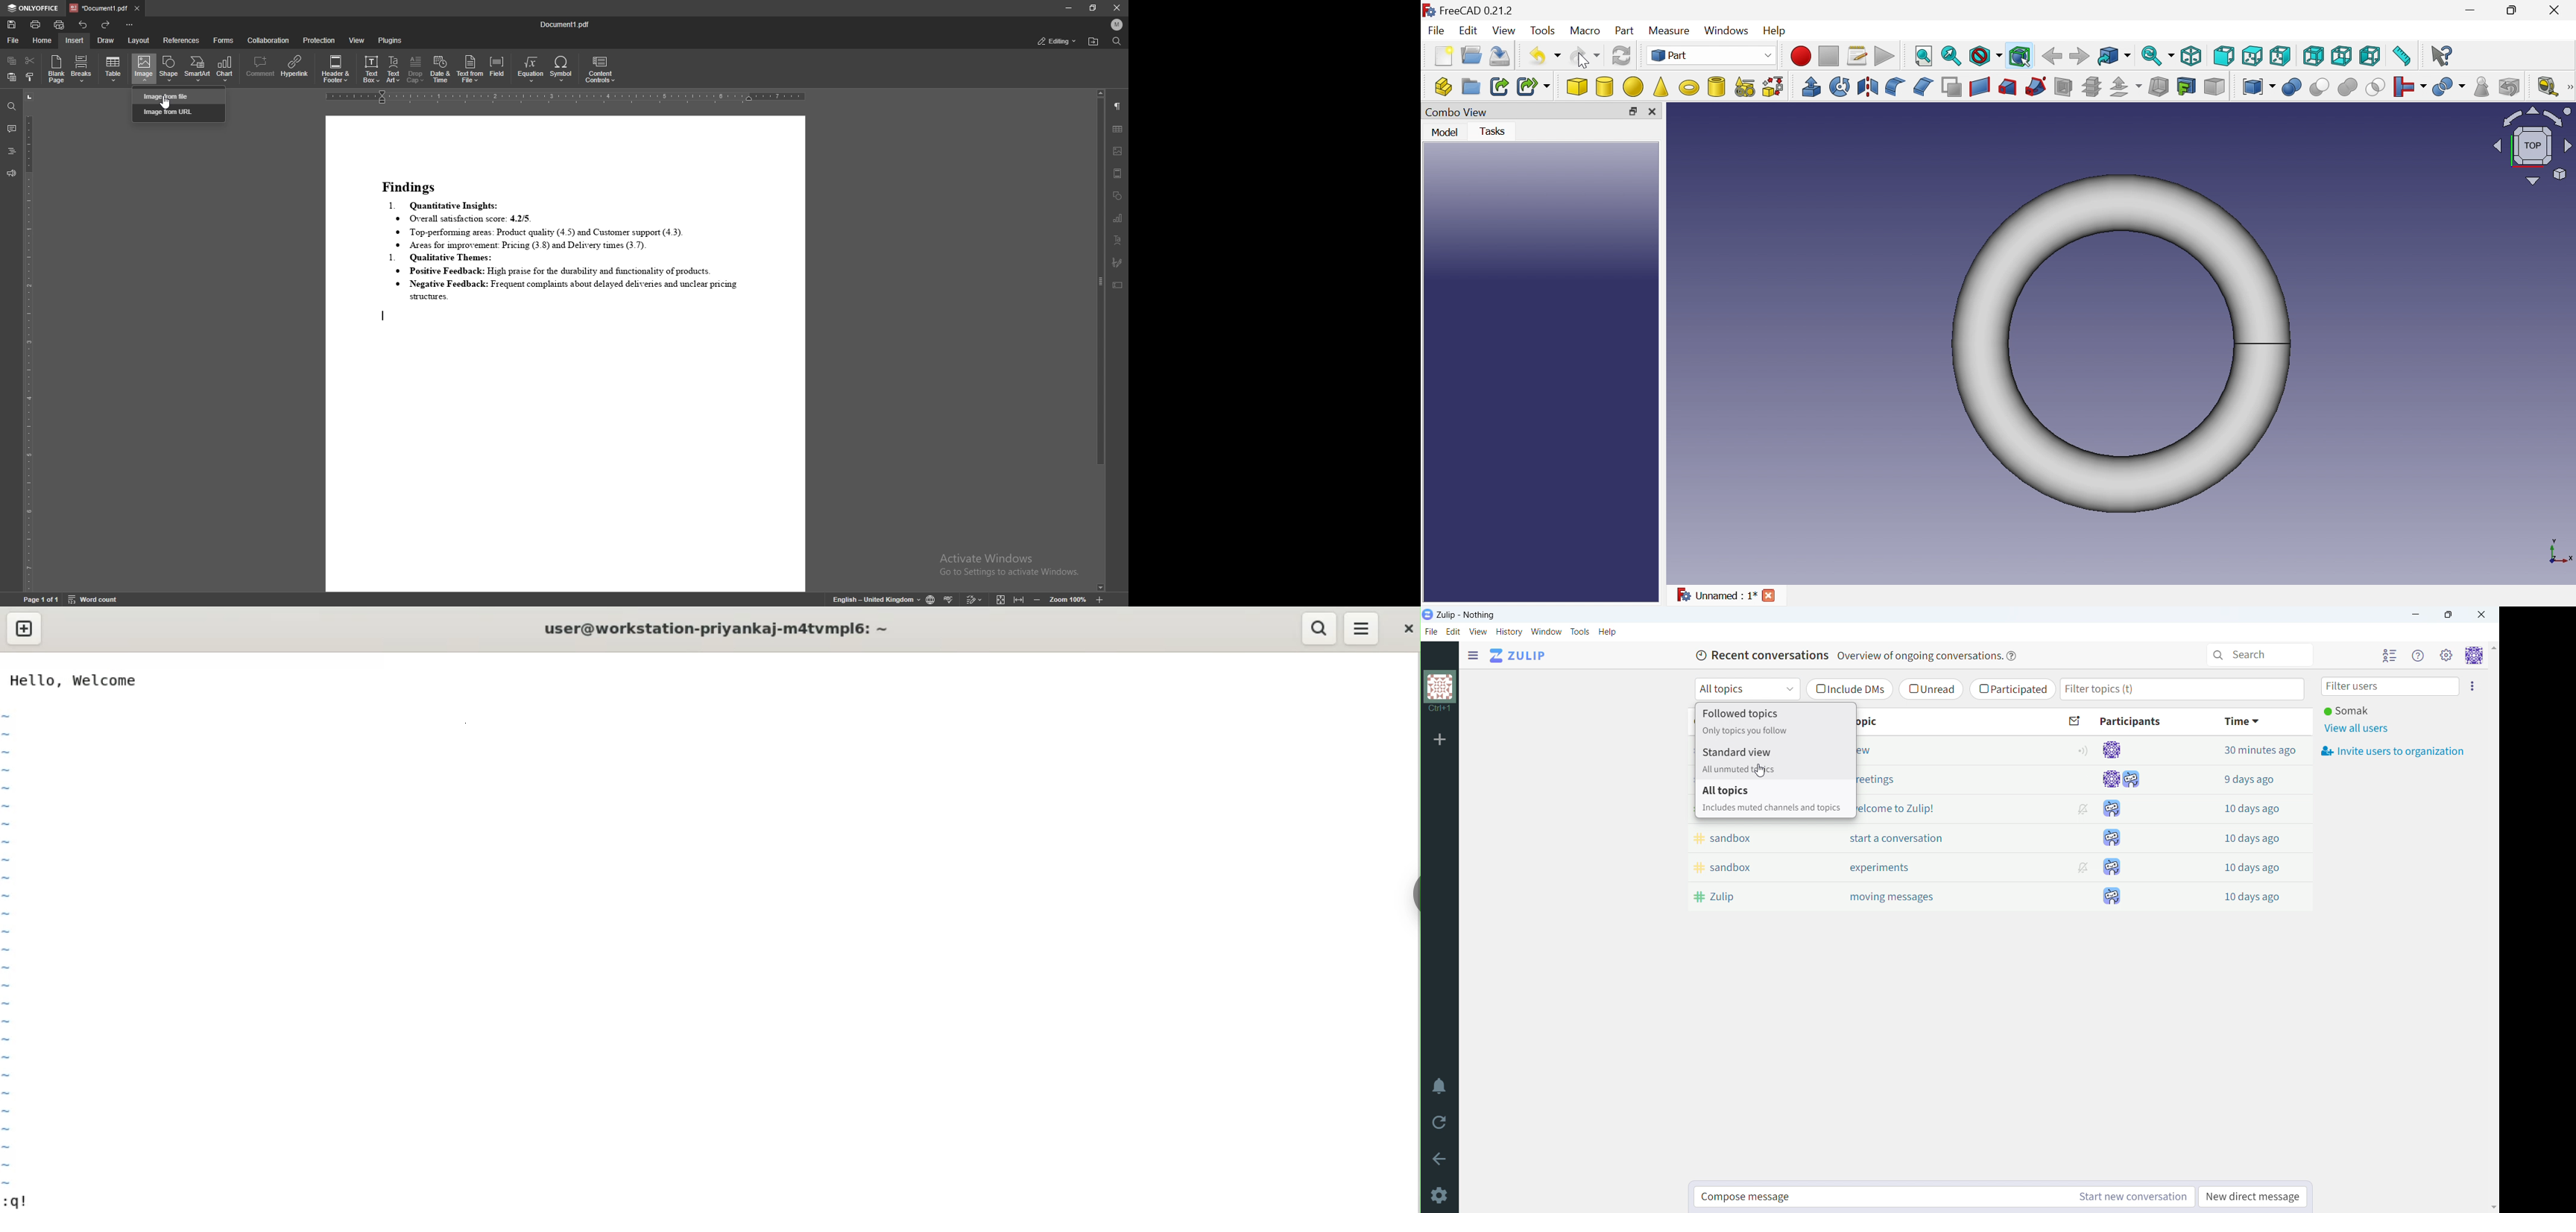  Describe the element at coordinates (1747, 689) in the screenshot. I see `select topic` at that location.